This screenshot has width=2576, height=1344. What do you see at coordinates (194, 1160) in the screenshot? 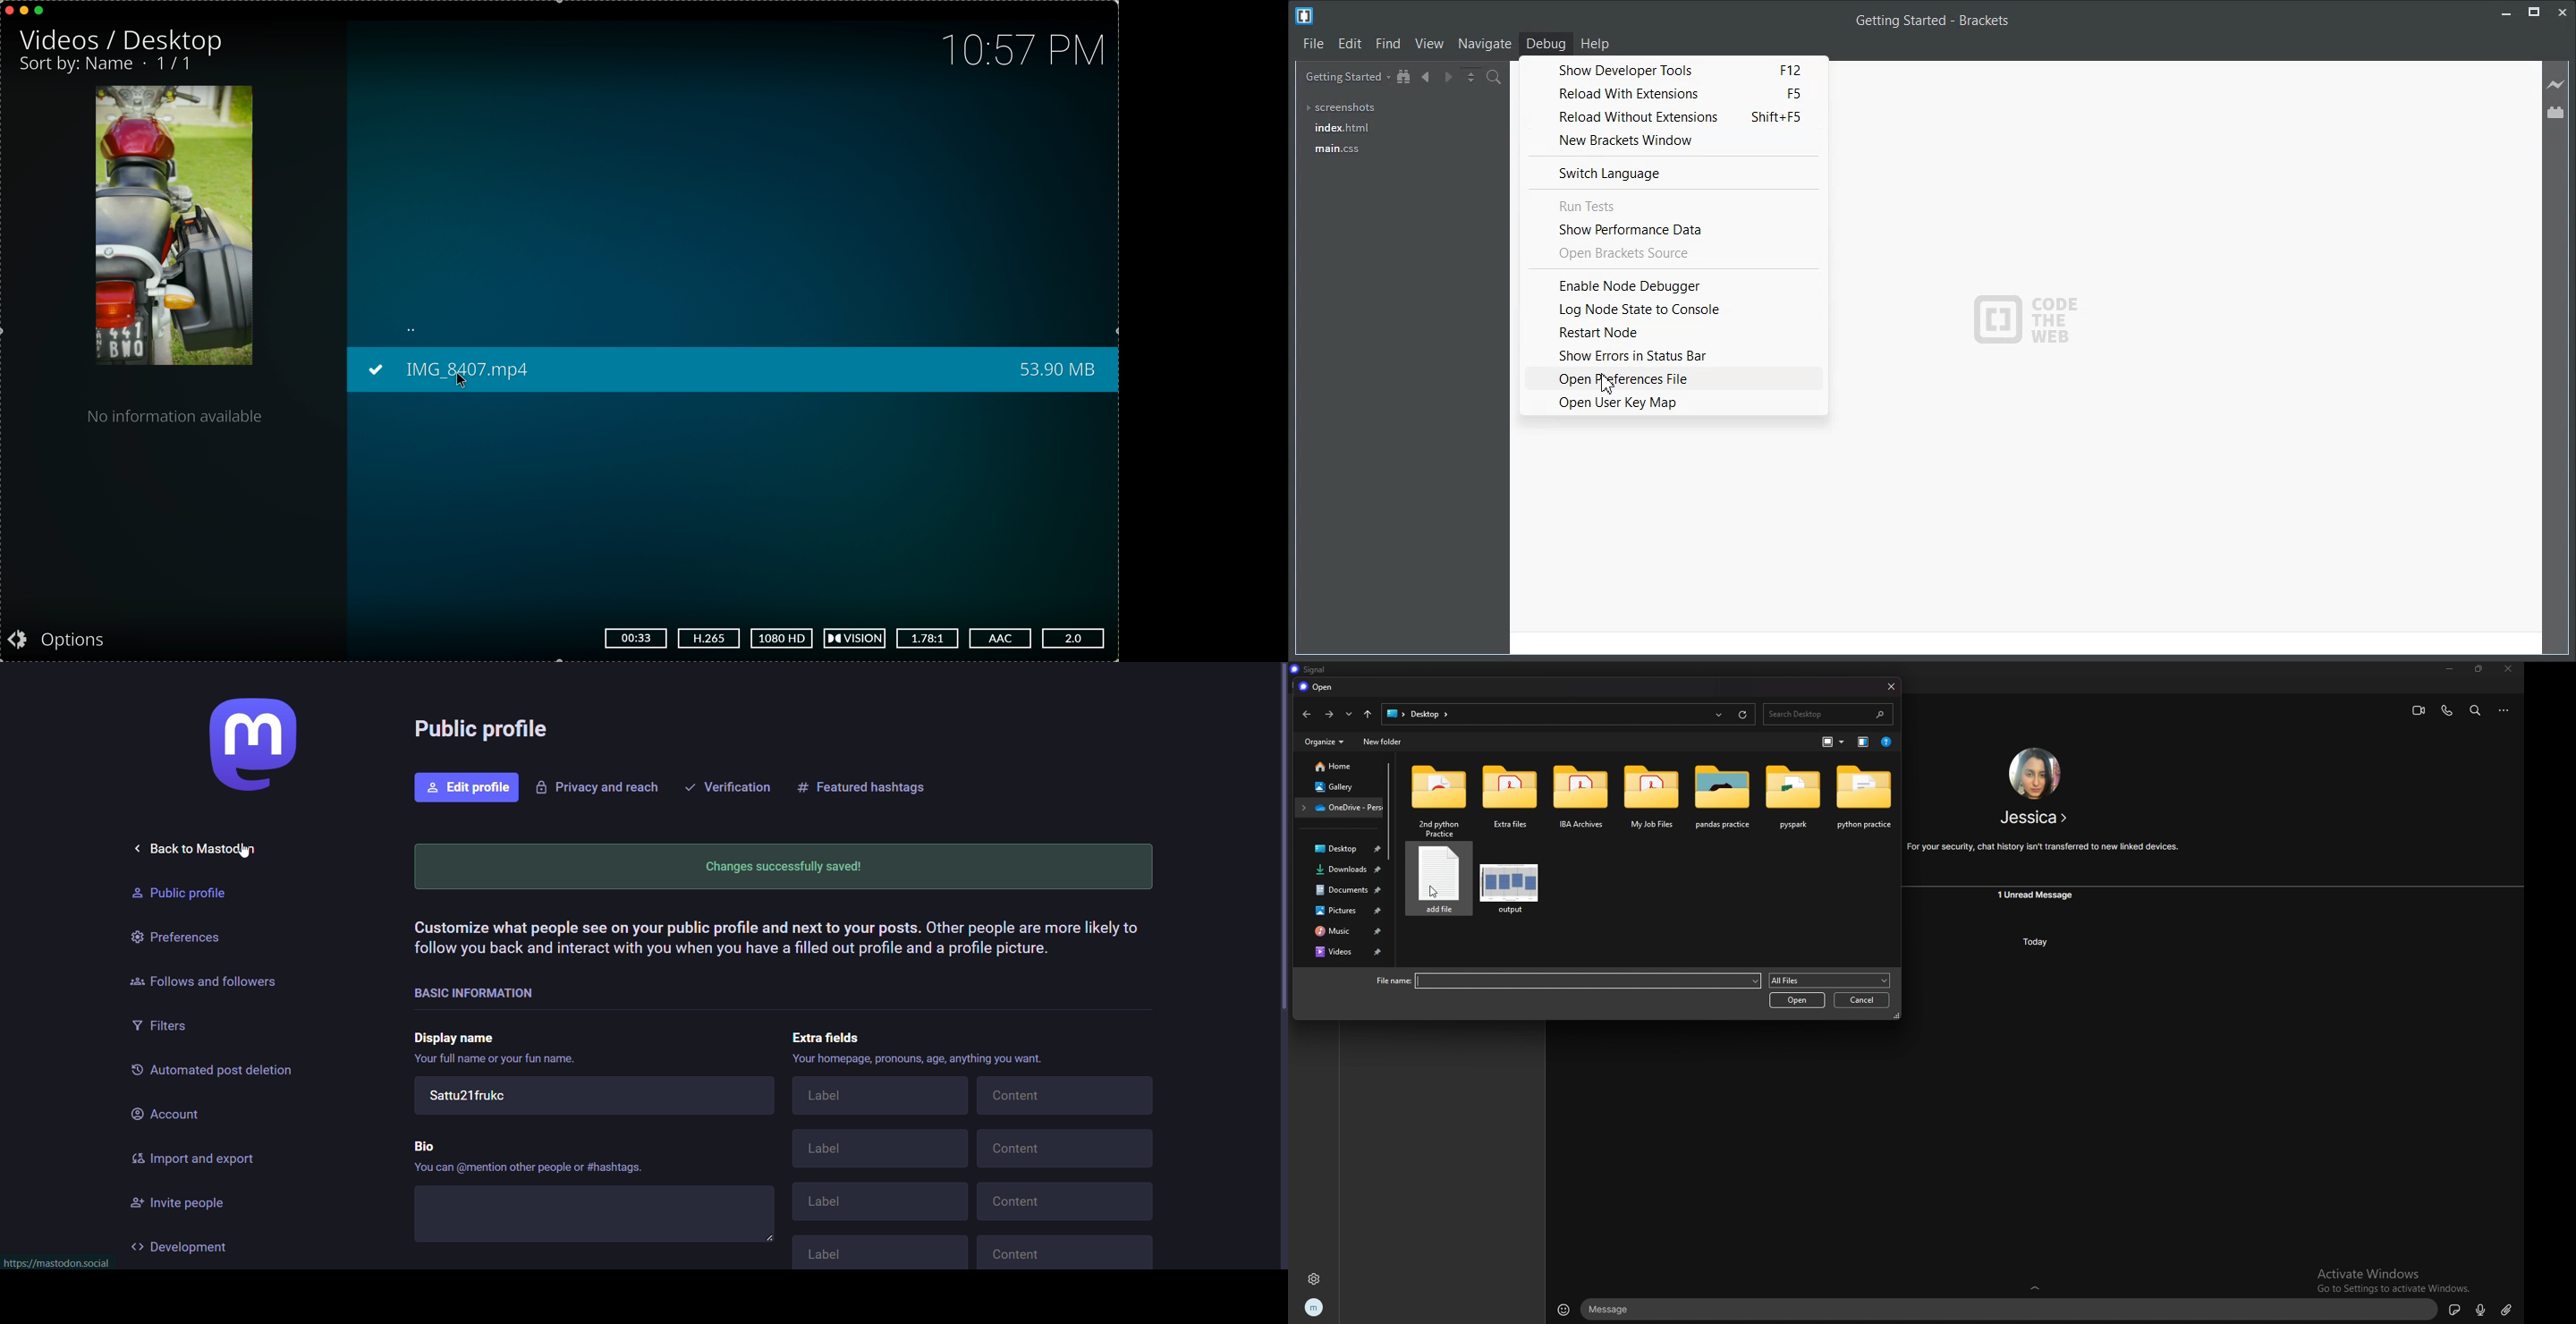
I see `import and export` at bounding box center [194, 1160].